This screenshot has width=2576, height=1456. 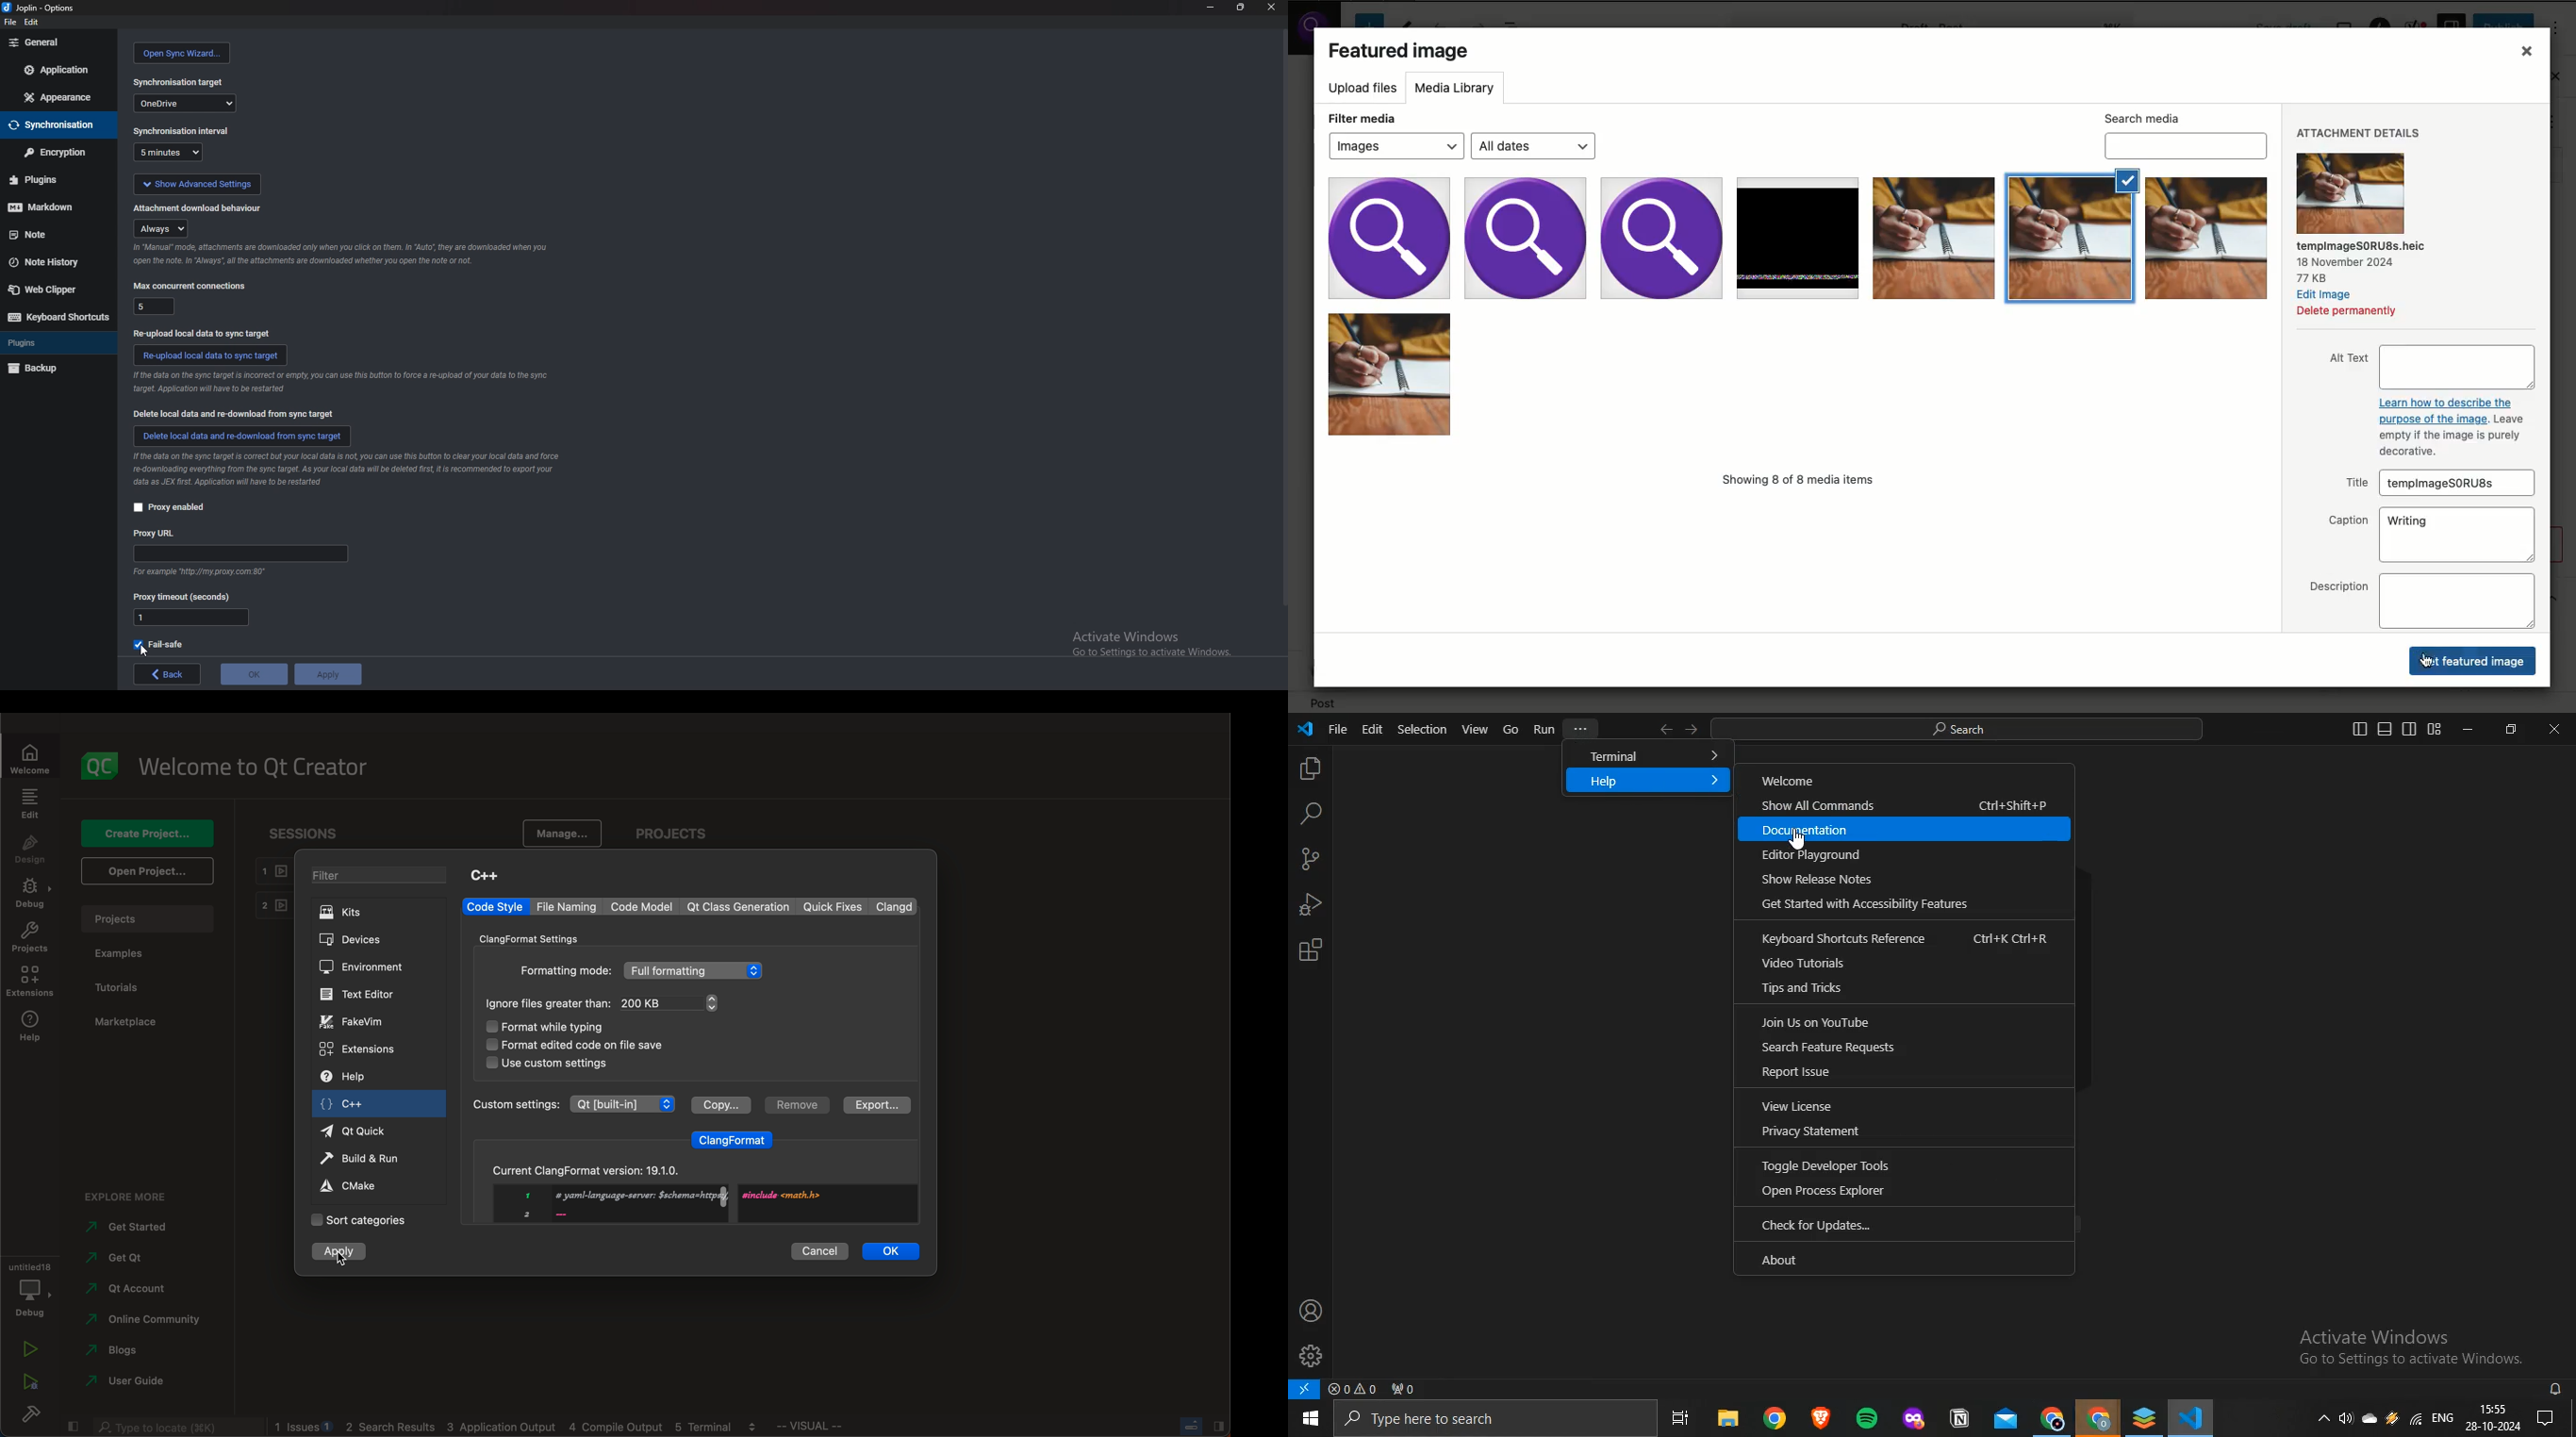 What do you see at coordinates (54, 368) in the screenshot?
I see `backup` at bounding box center [54, 368].